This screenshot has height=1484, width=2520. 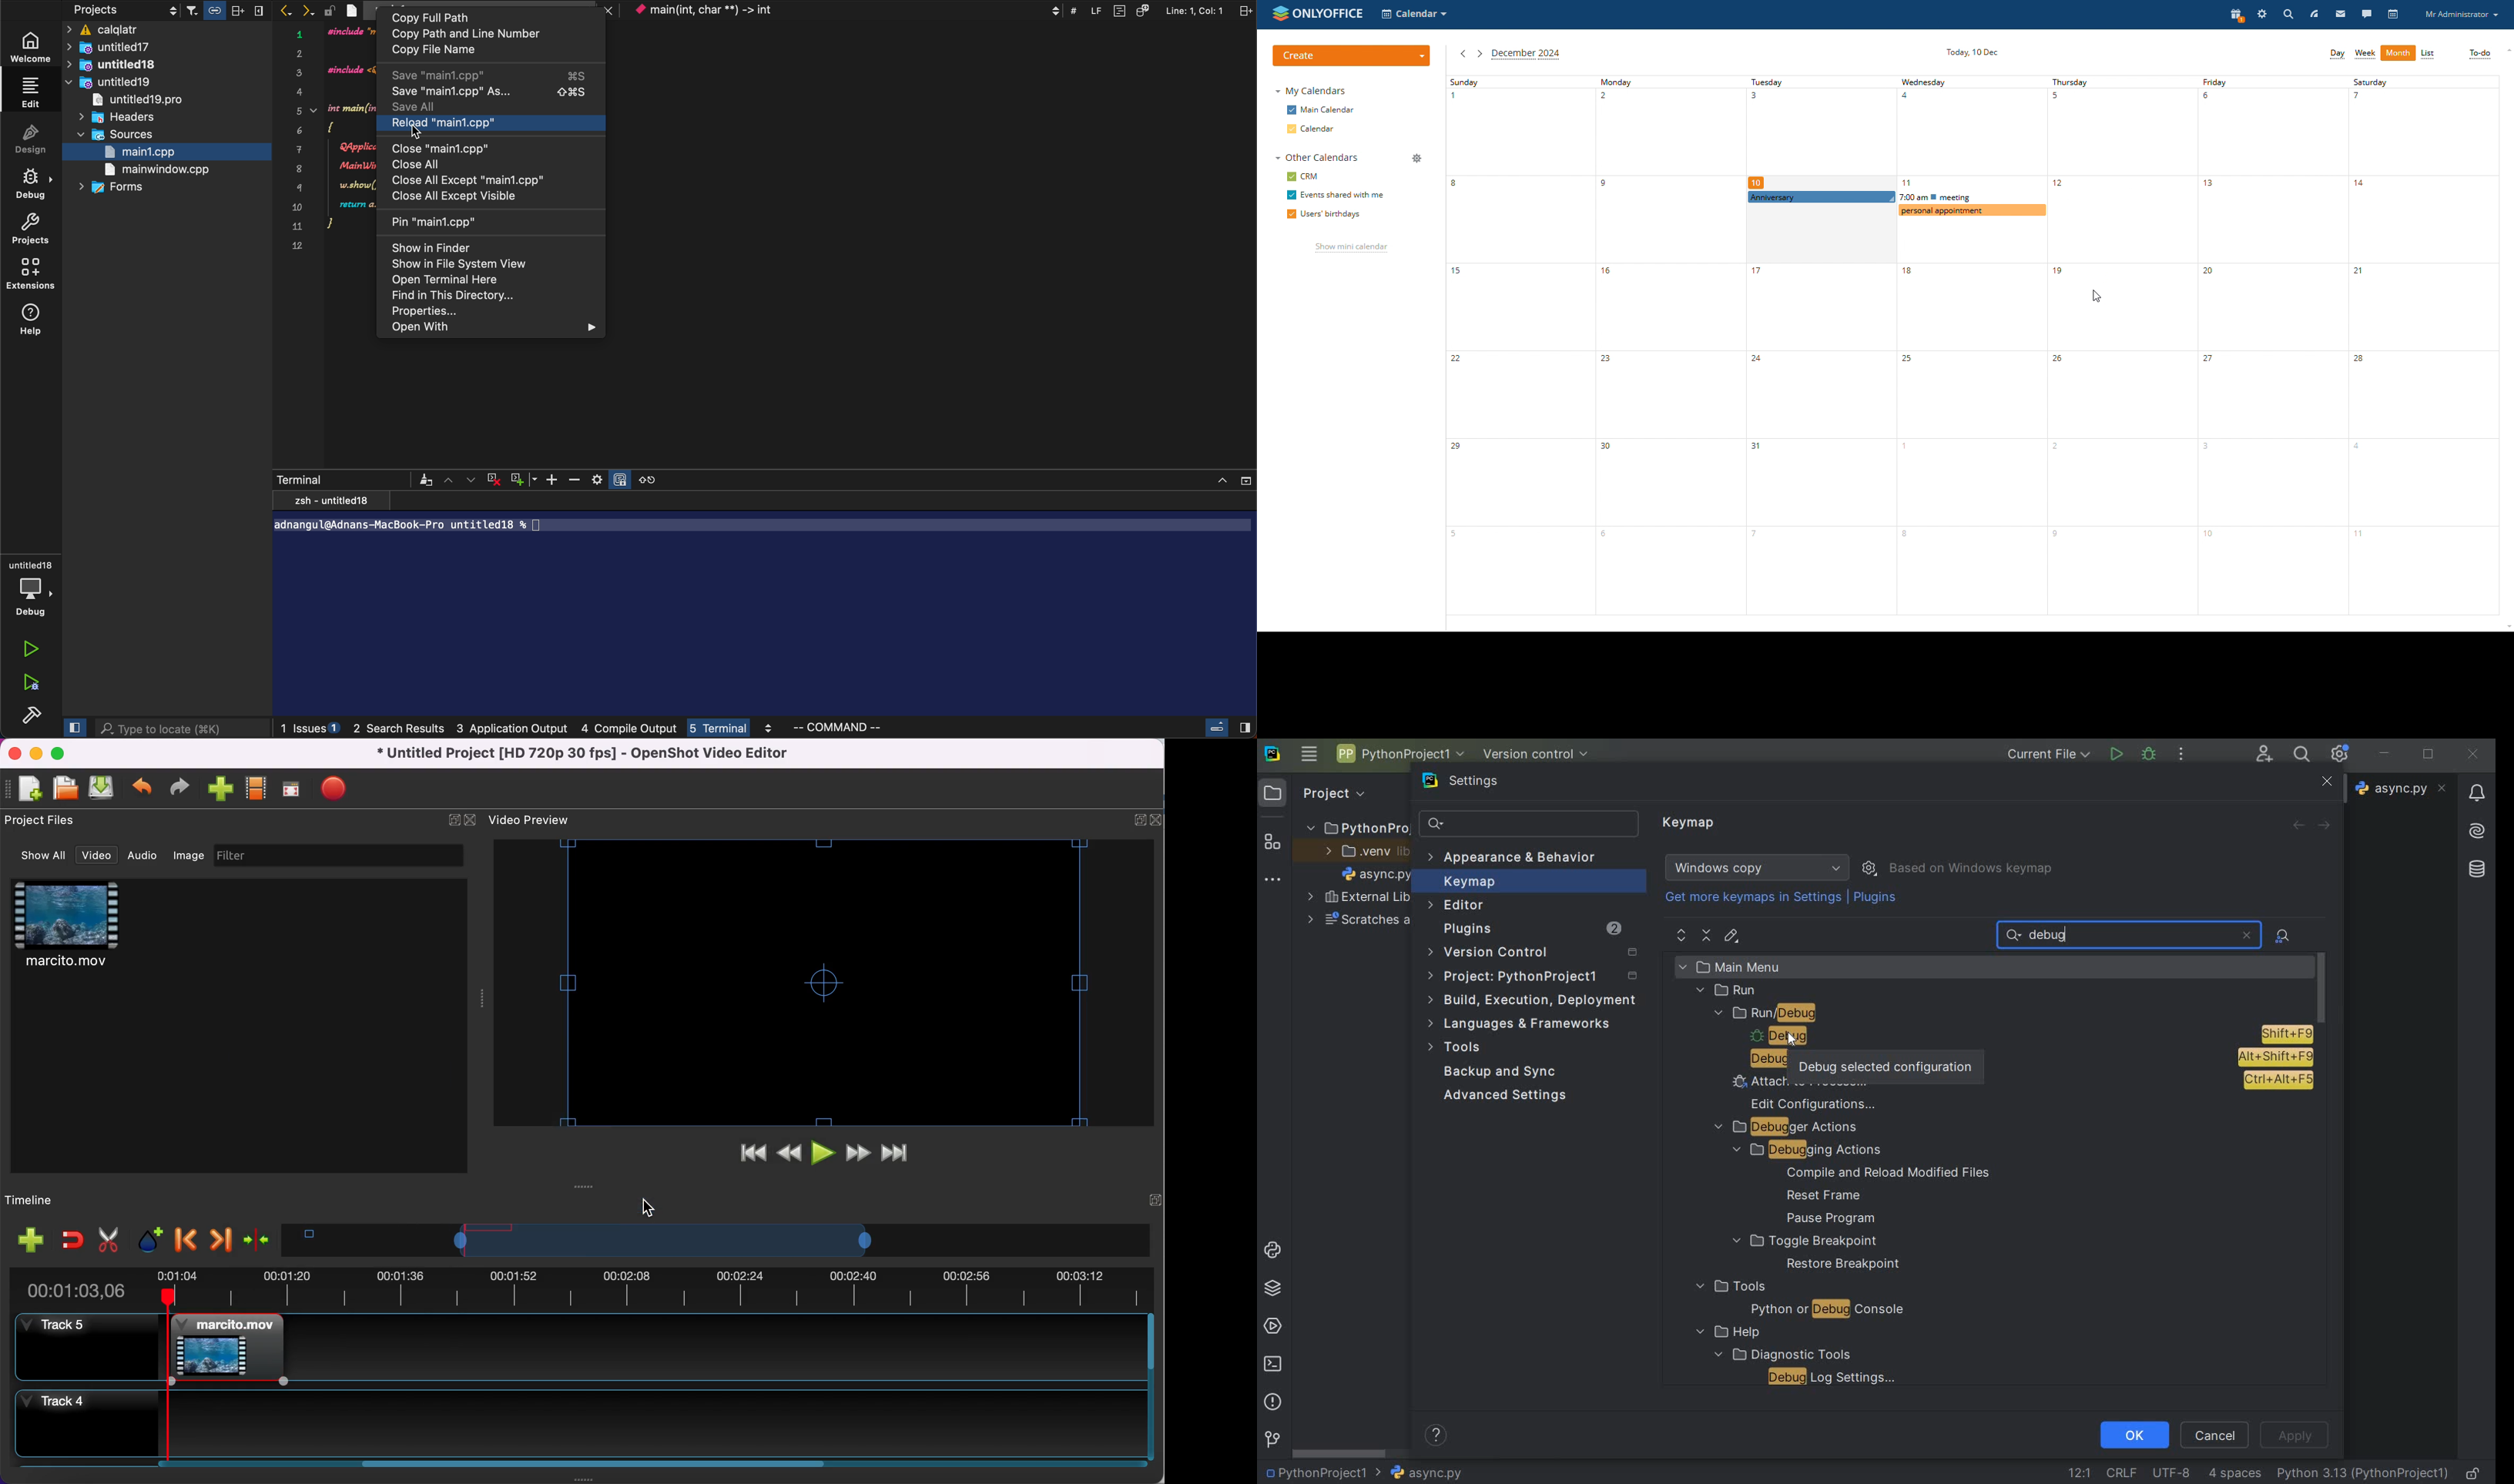 What do you see at coordinates (341, 855) in the screenshot?
I see `filter` at bounding box center [341, 855].